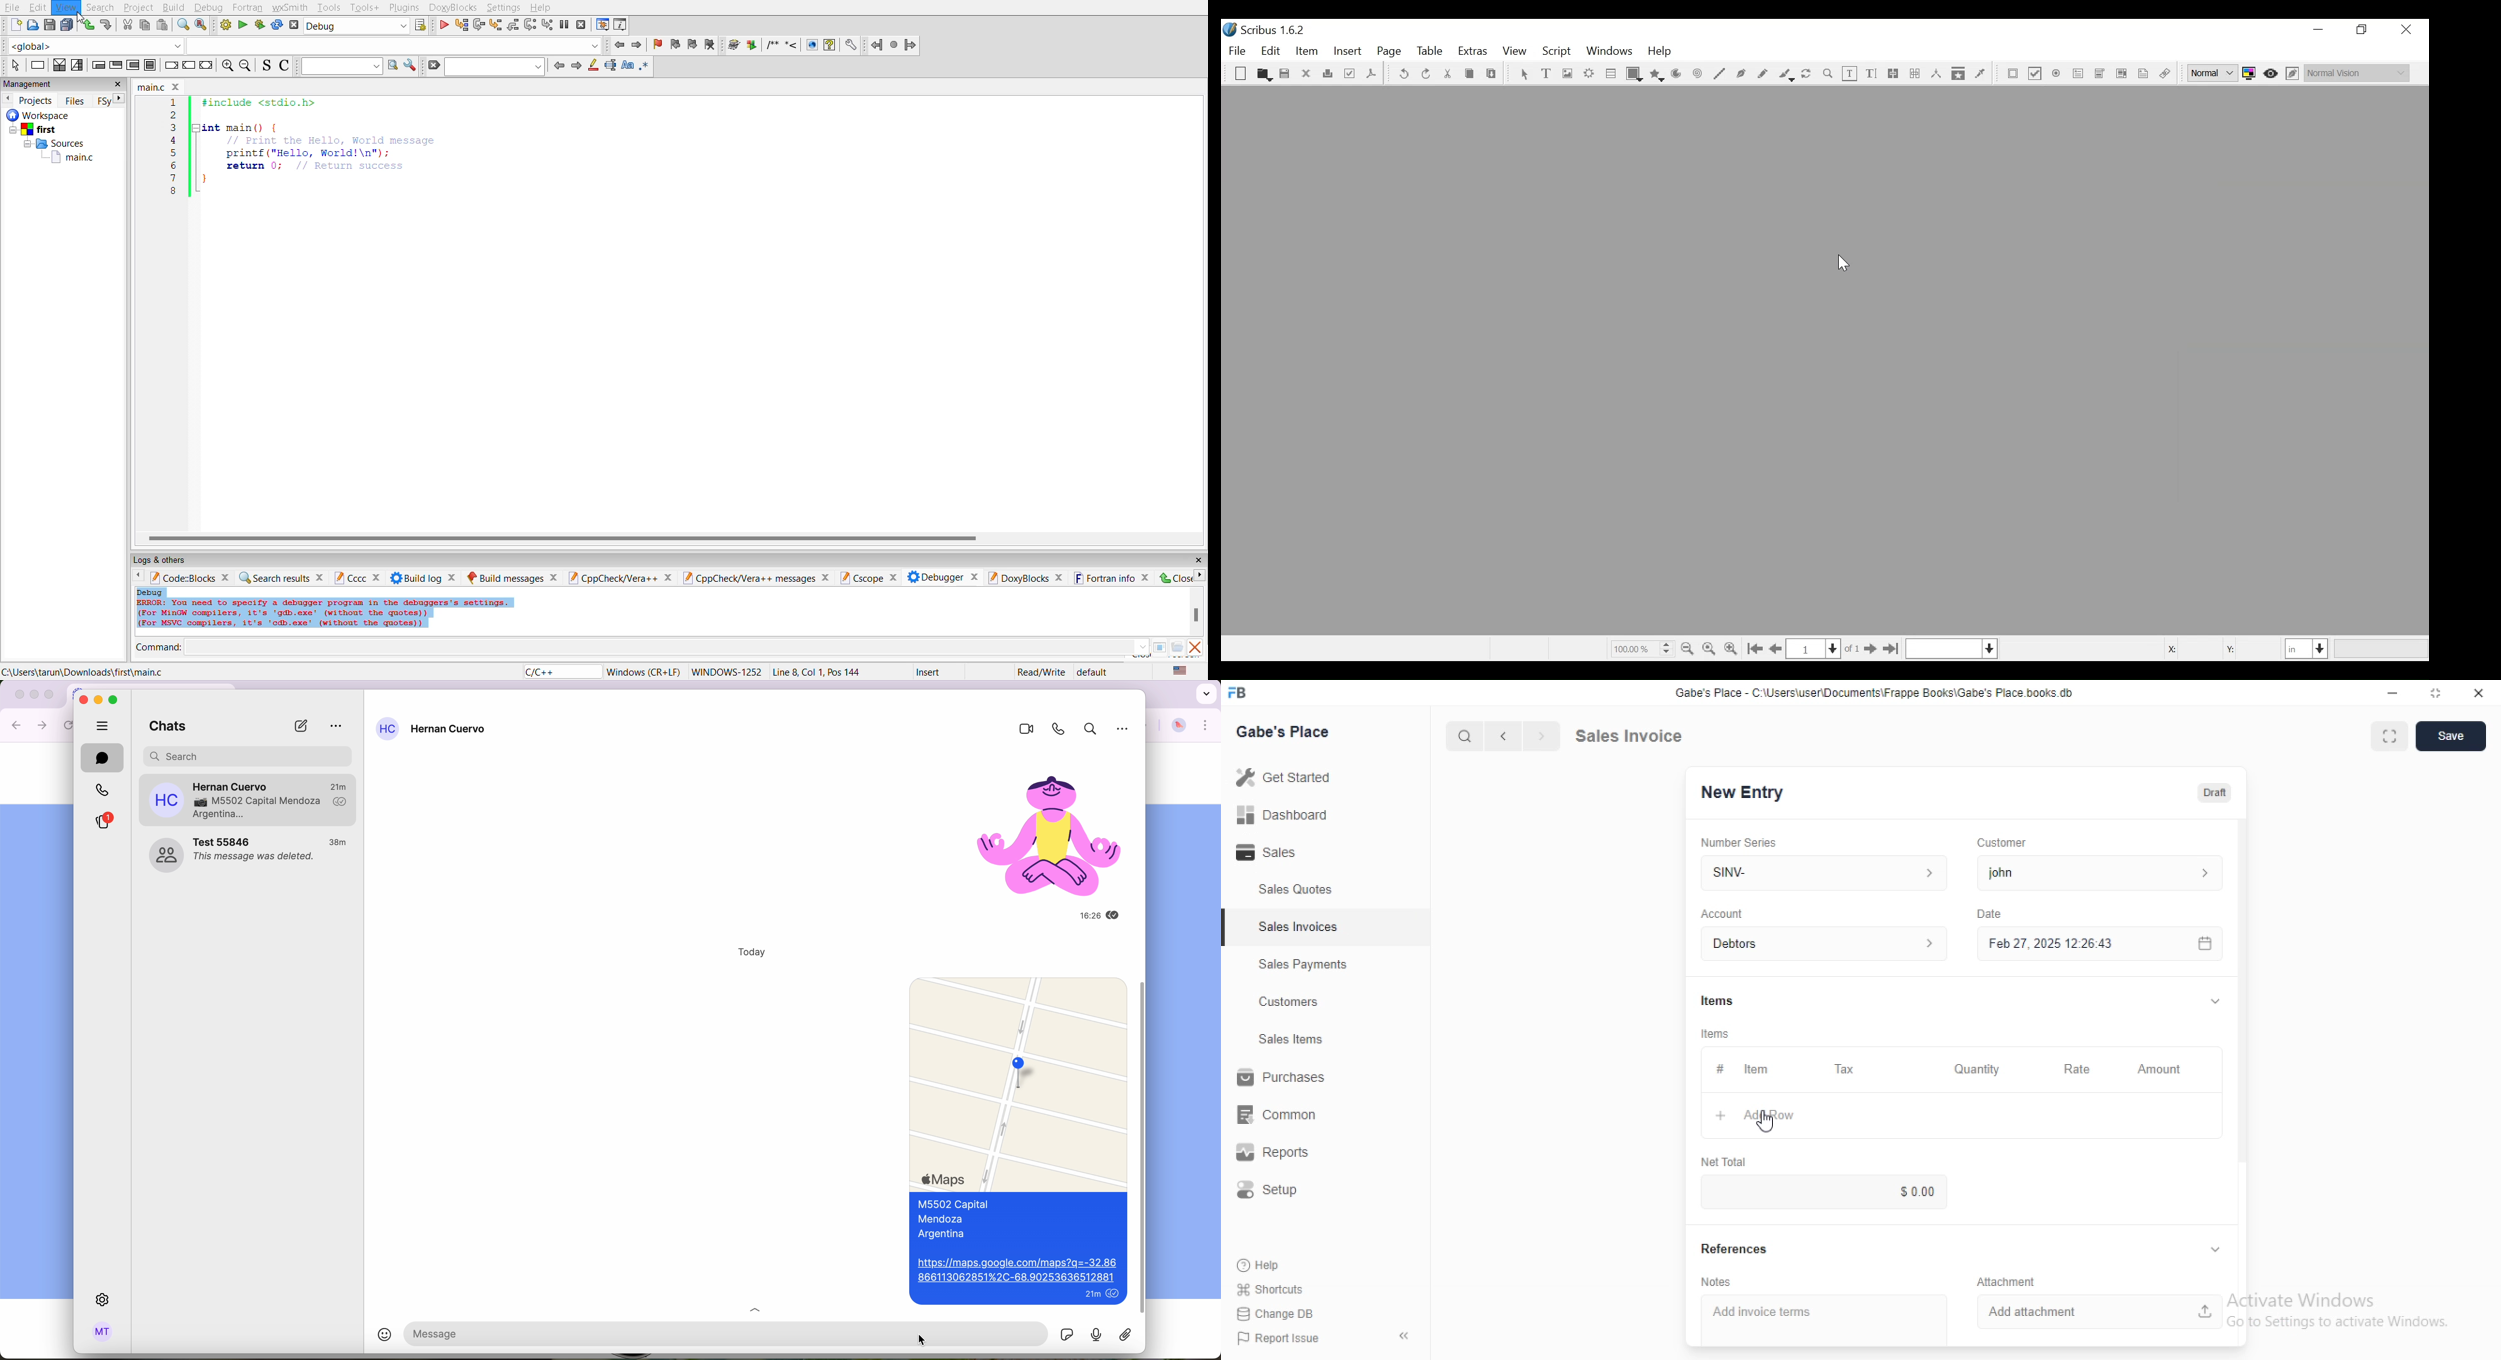 The width and height of the screenshot is (2520, 1372). I want to click on show the select target dialog, so click(421, 26).